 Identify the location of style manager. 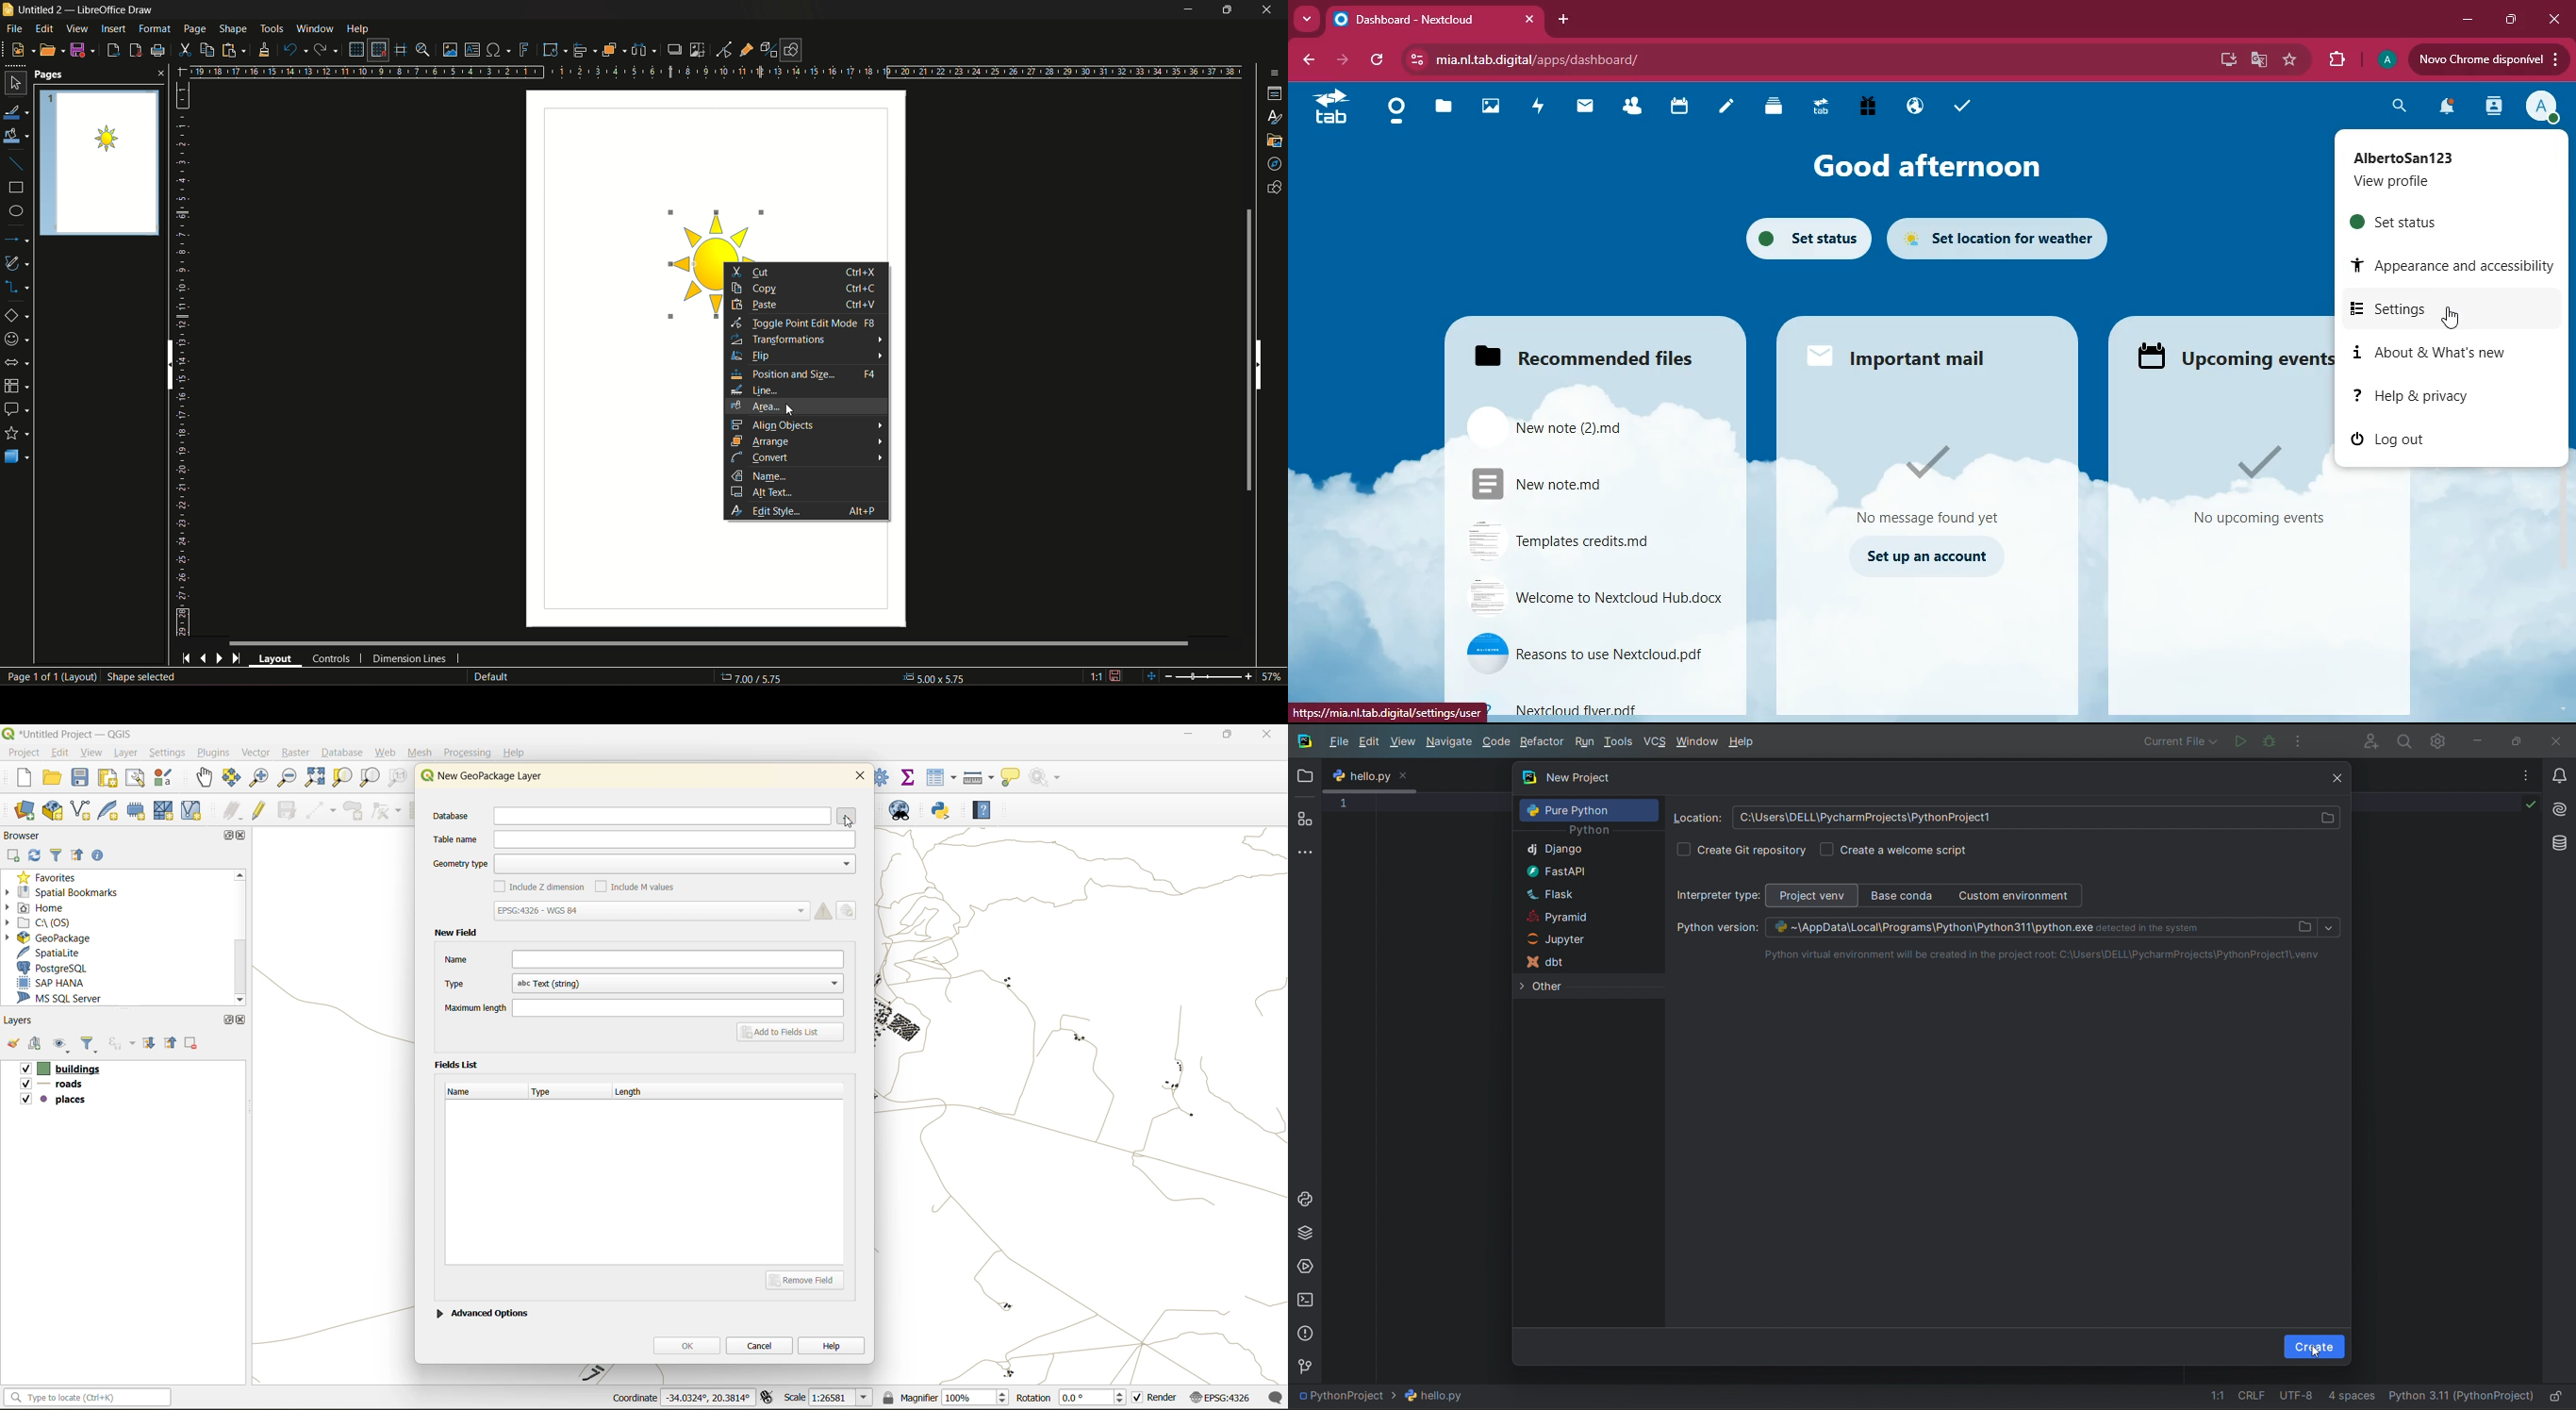
(165, 778).